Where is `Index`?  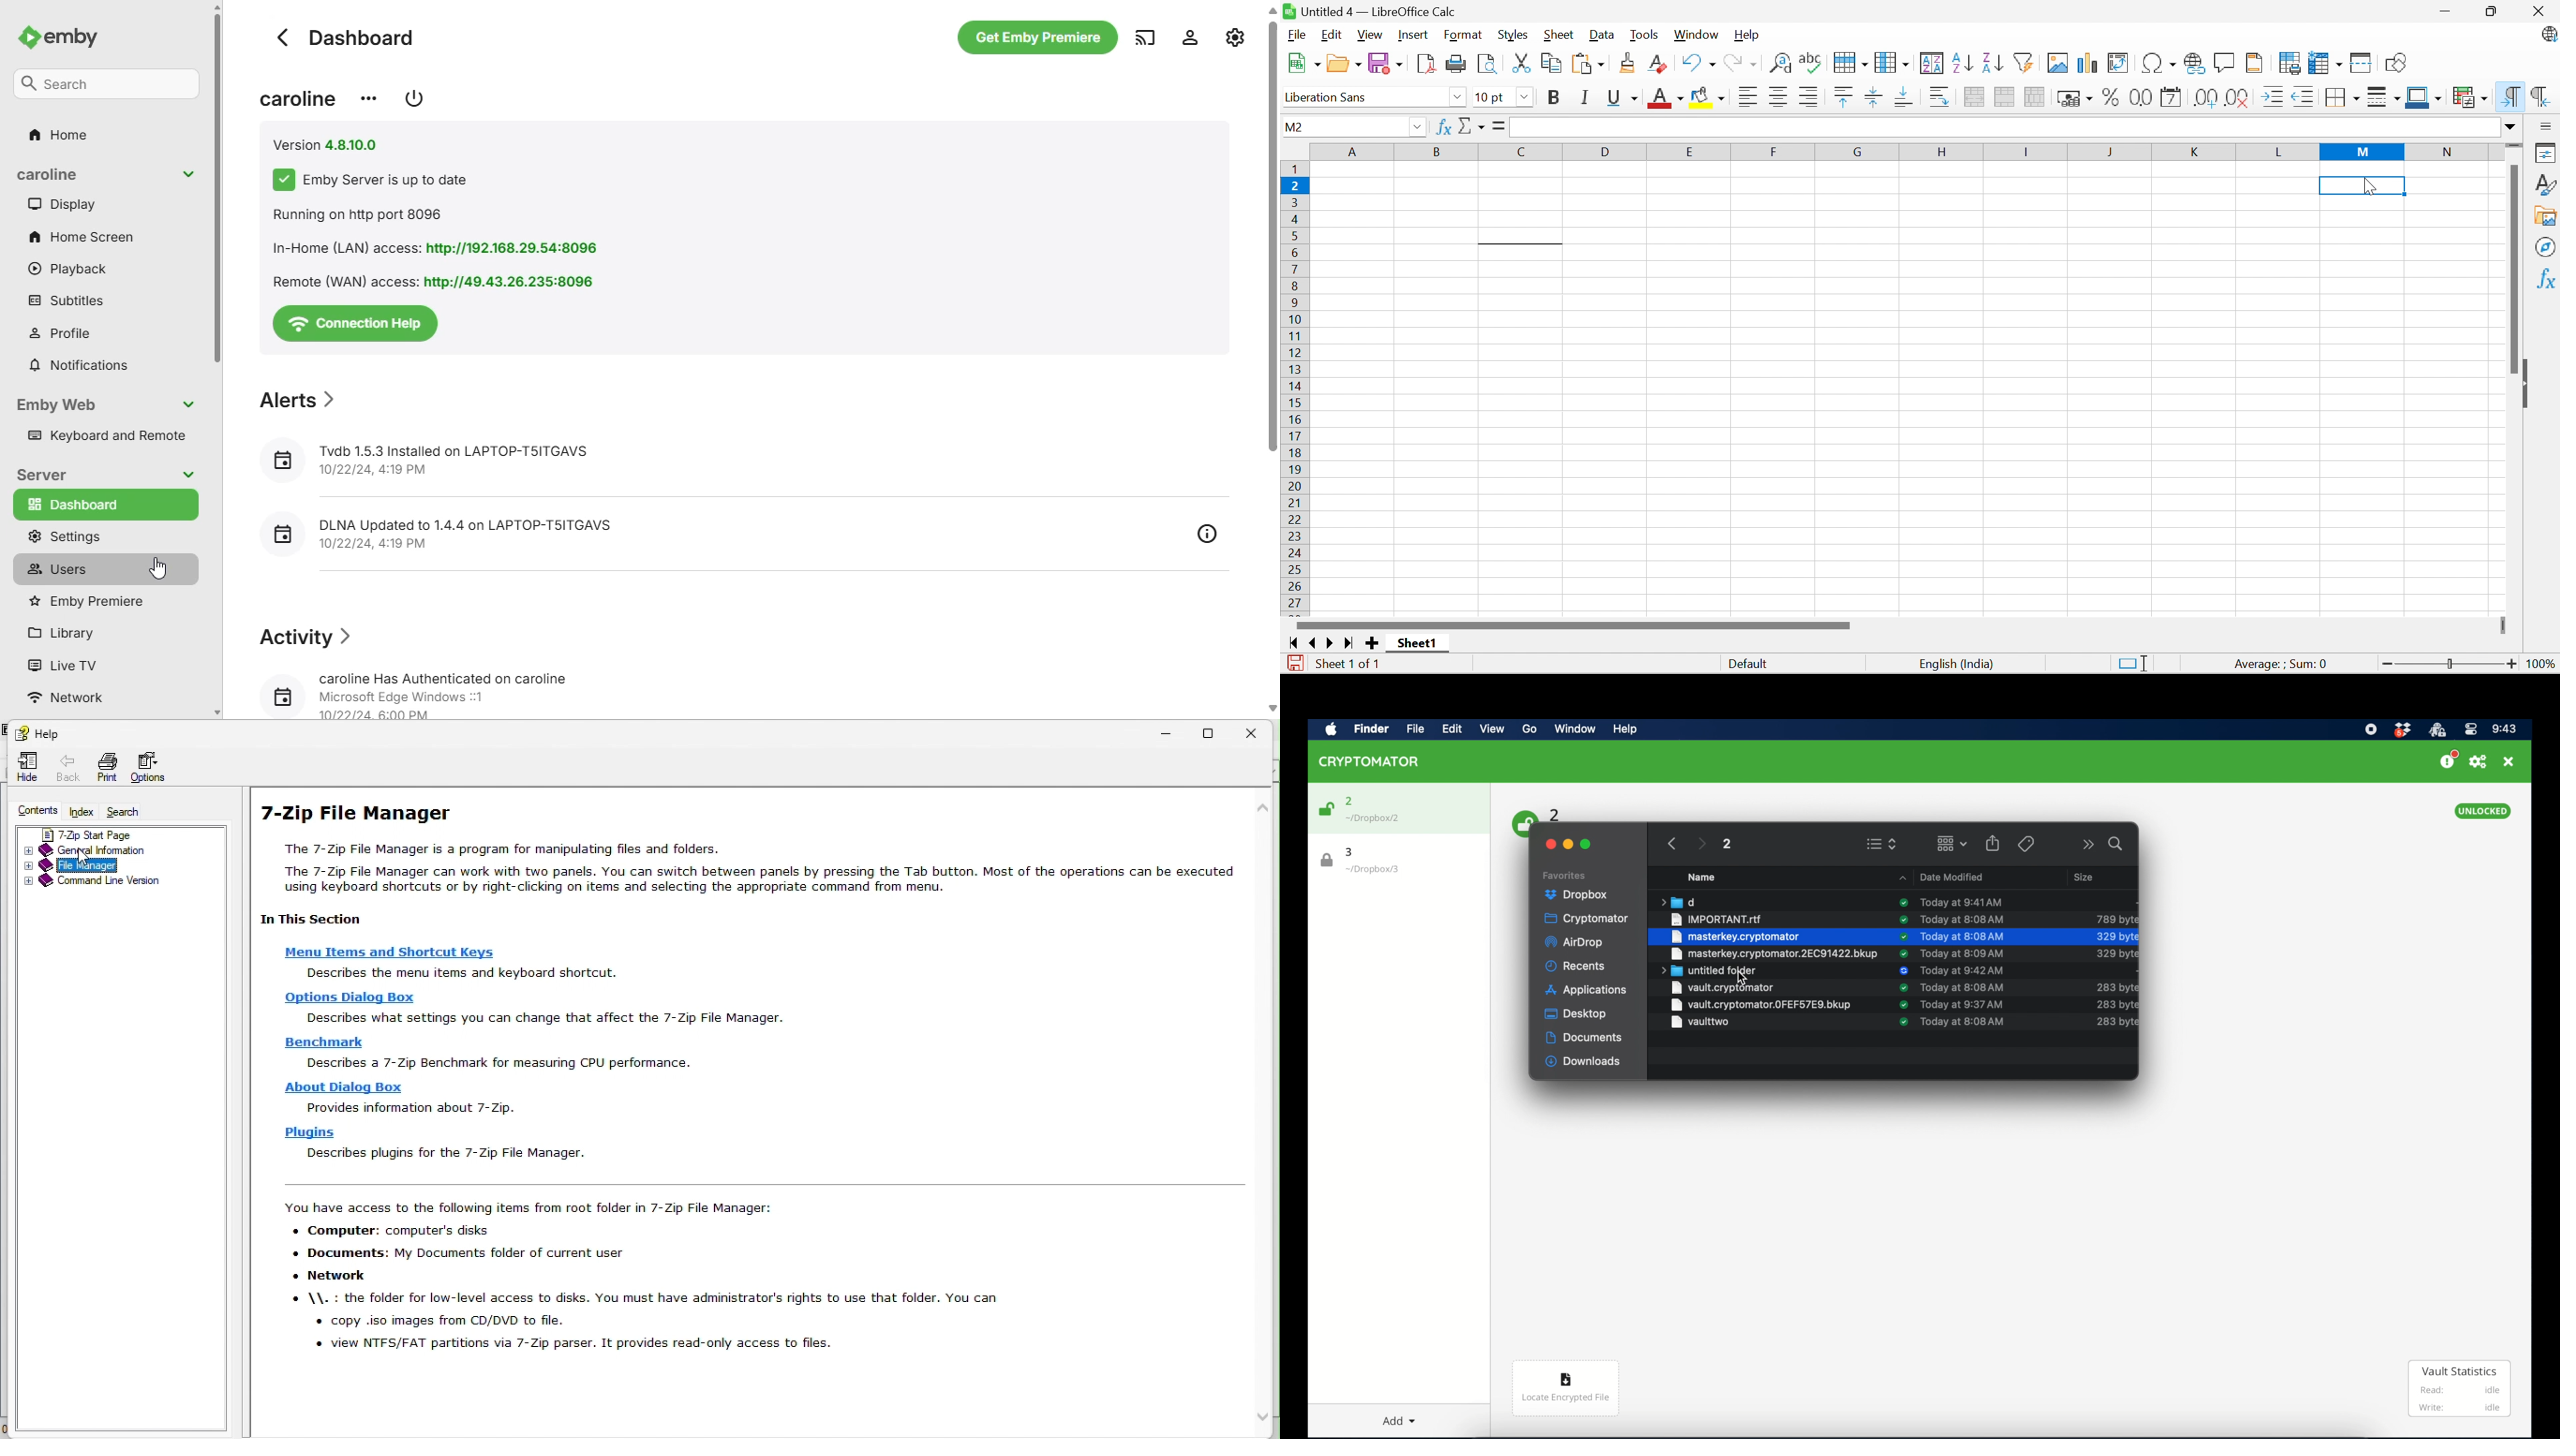 Index is located at coordinates (86, 811).